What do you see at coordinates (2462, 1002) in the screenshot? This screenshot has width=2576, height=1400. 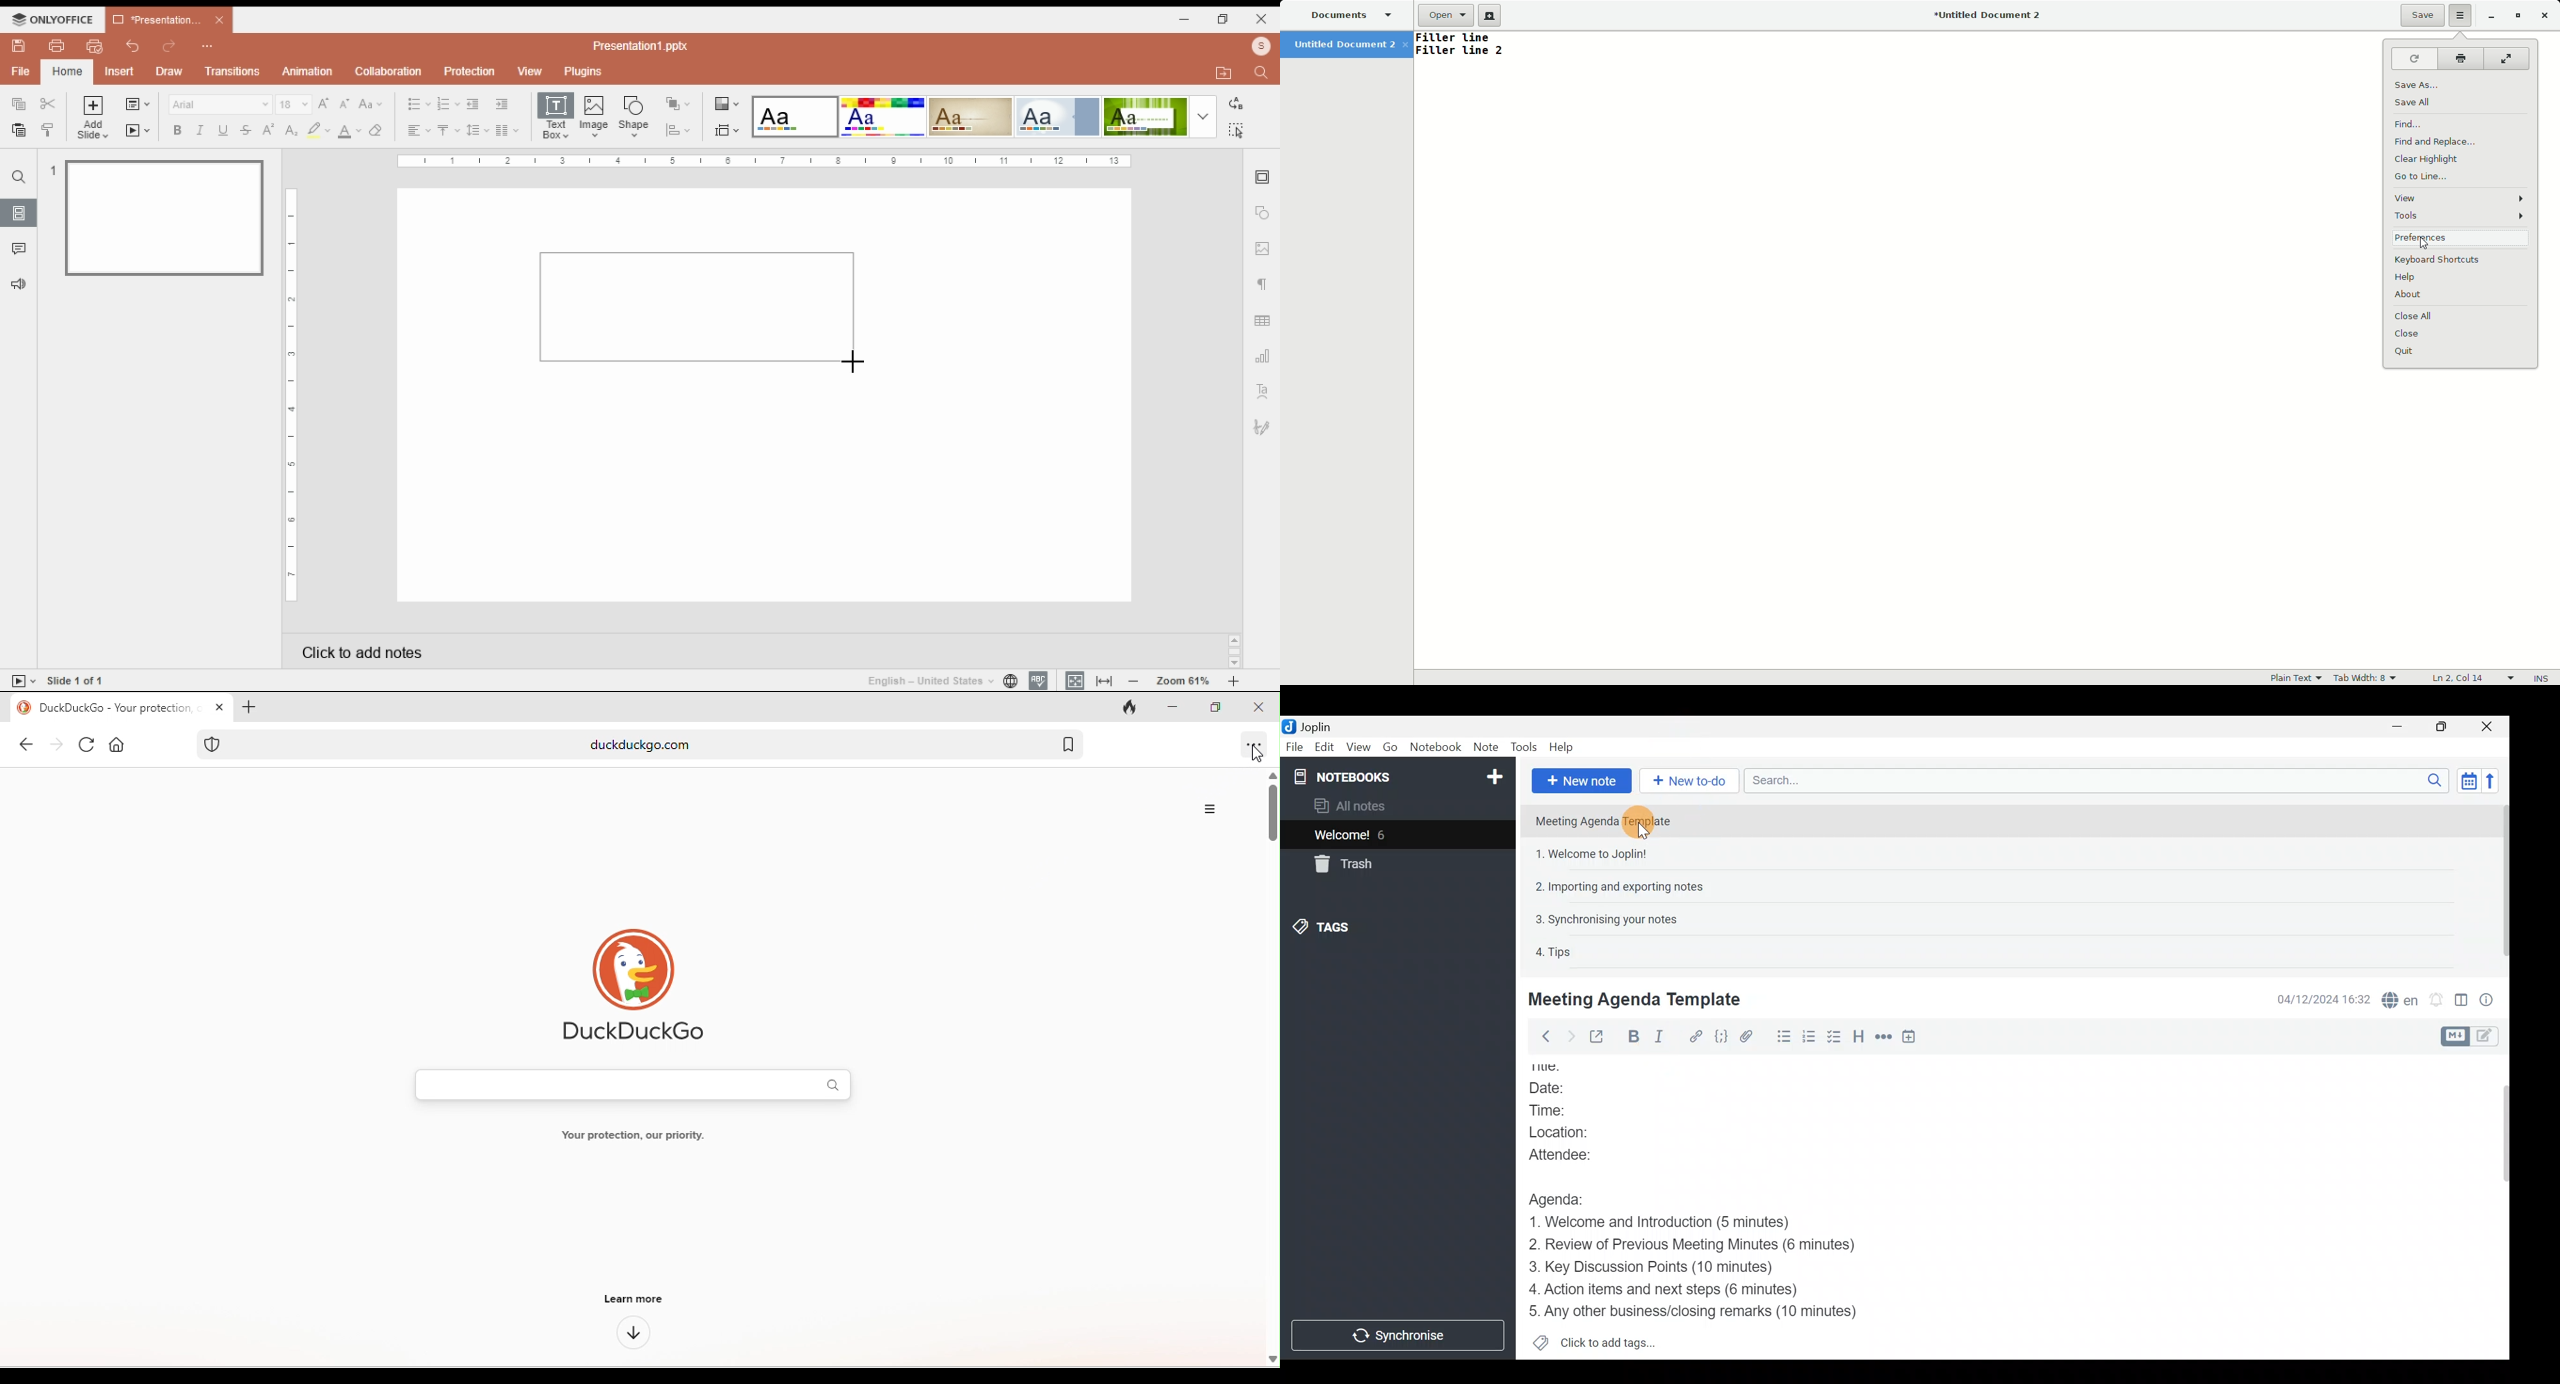 I see `Toggle editor layout` at bounding box center [2462, 1002].